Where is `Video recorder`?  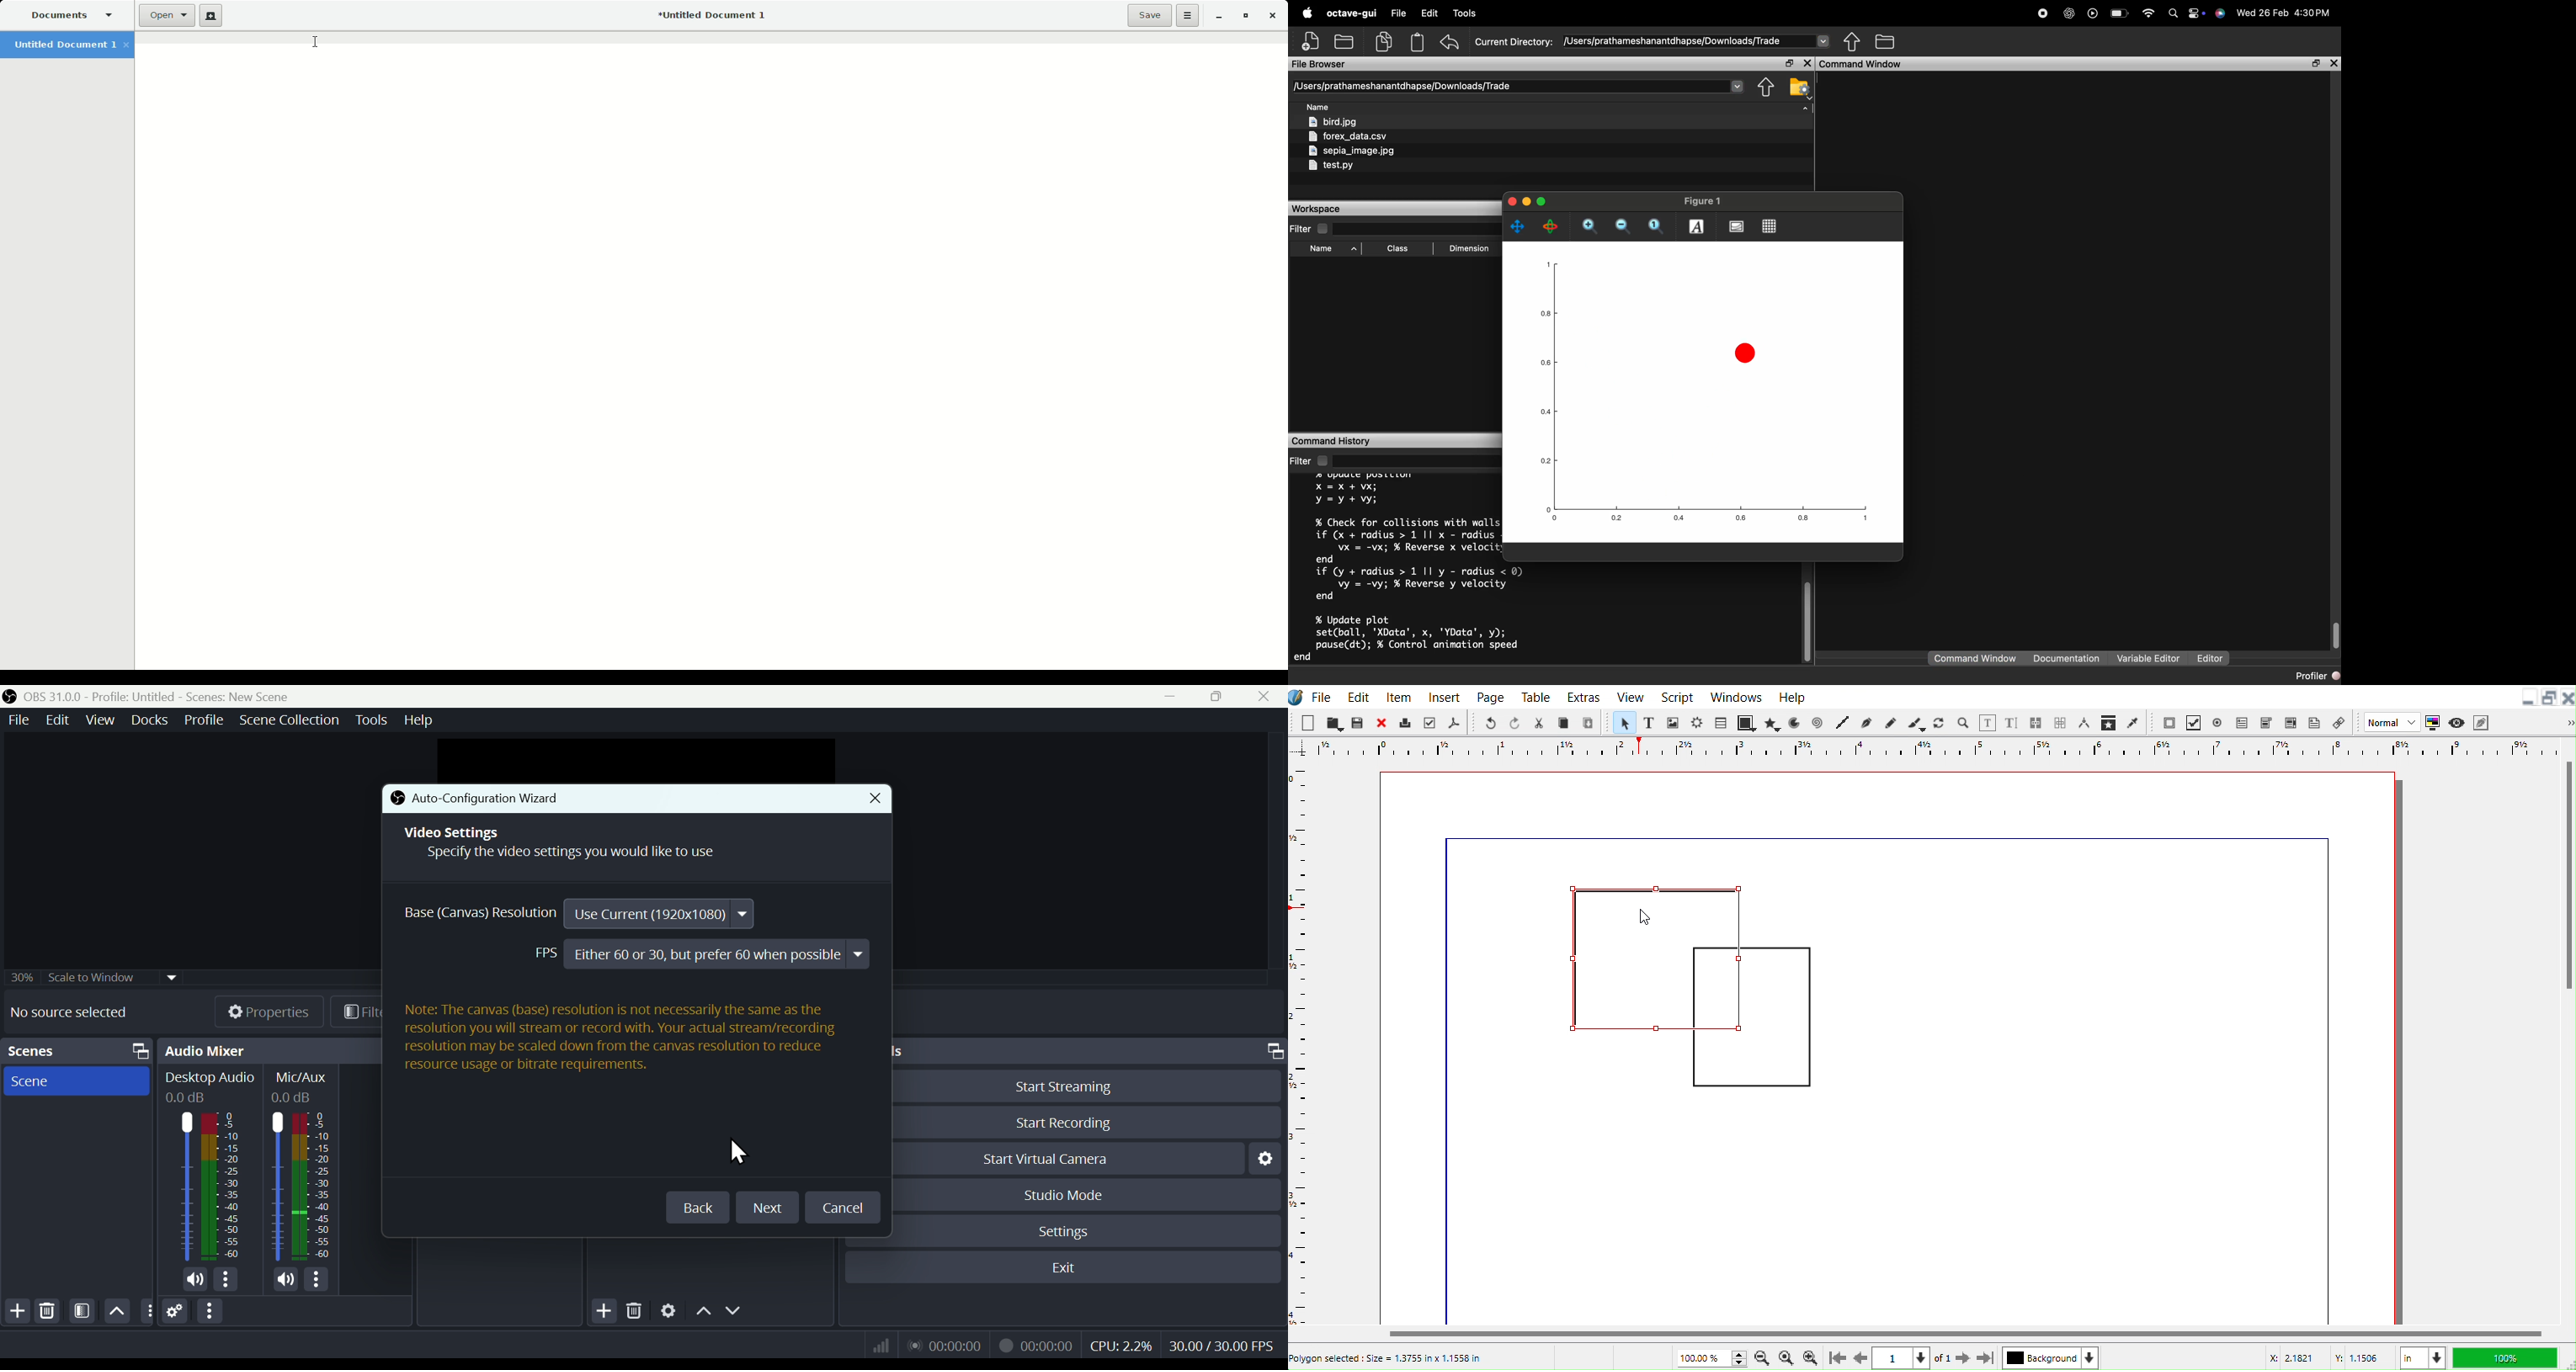 Video recorder is located at coordinates (1035, 1344).